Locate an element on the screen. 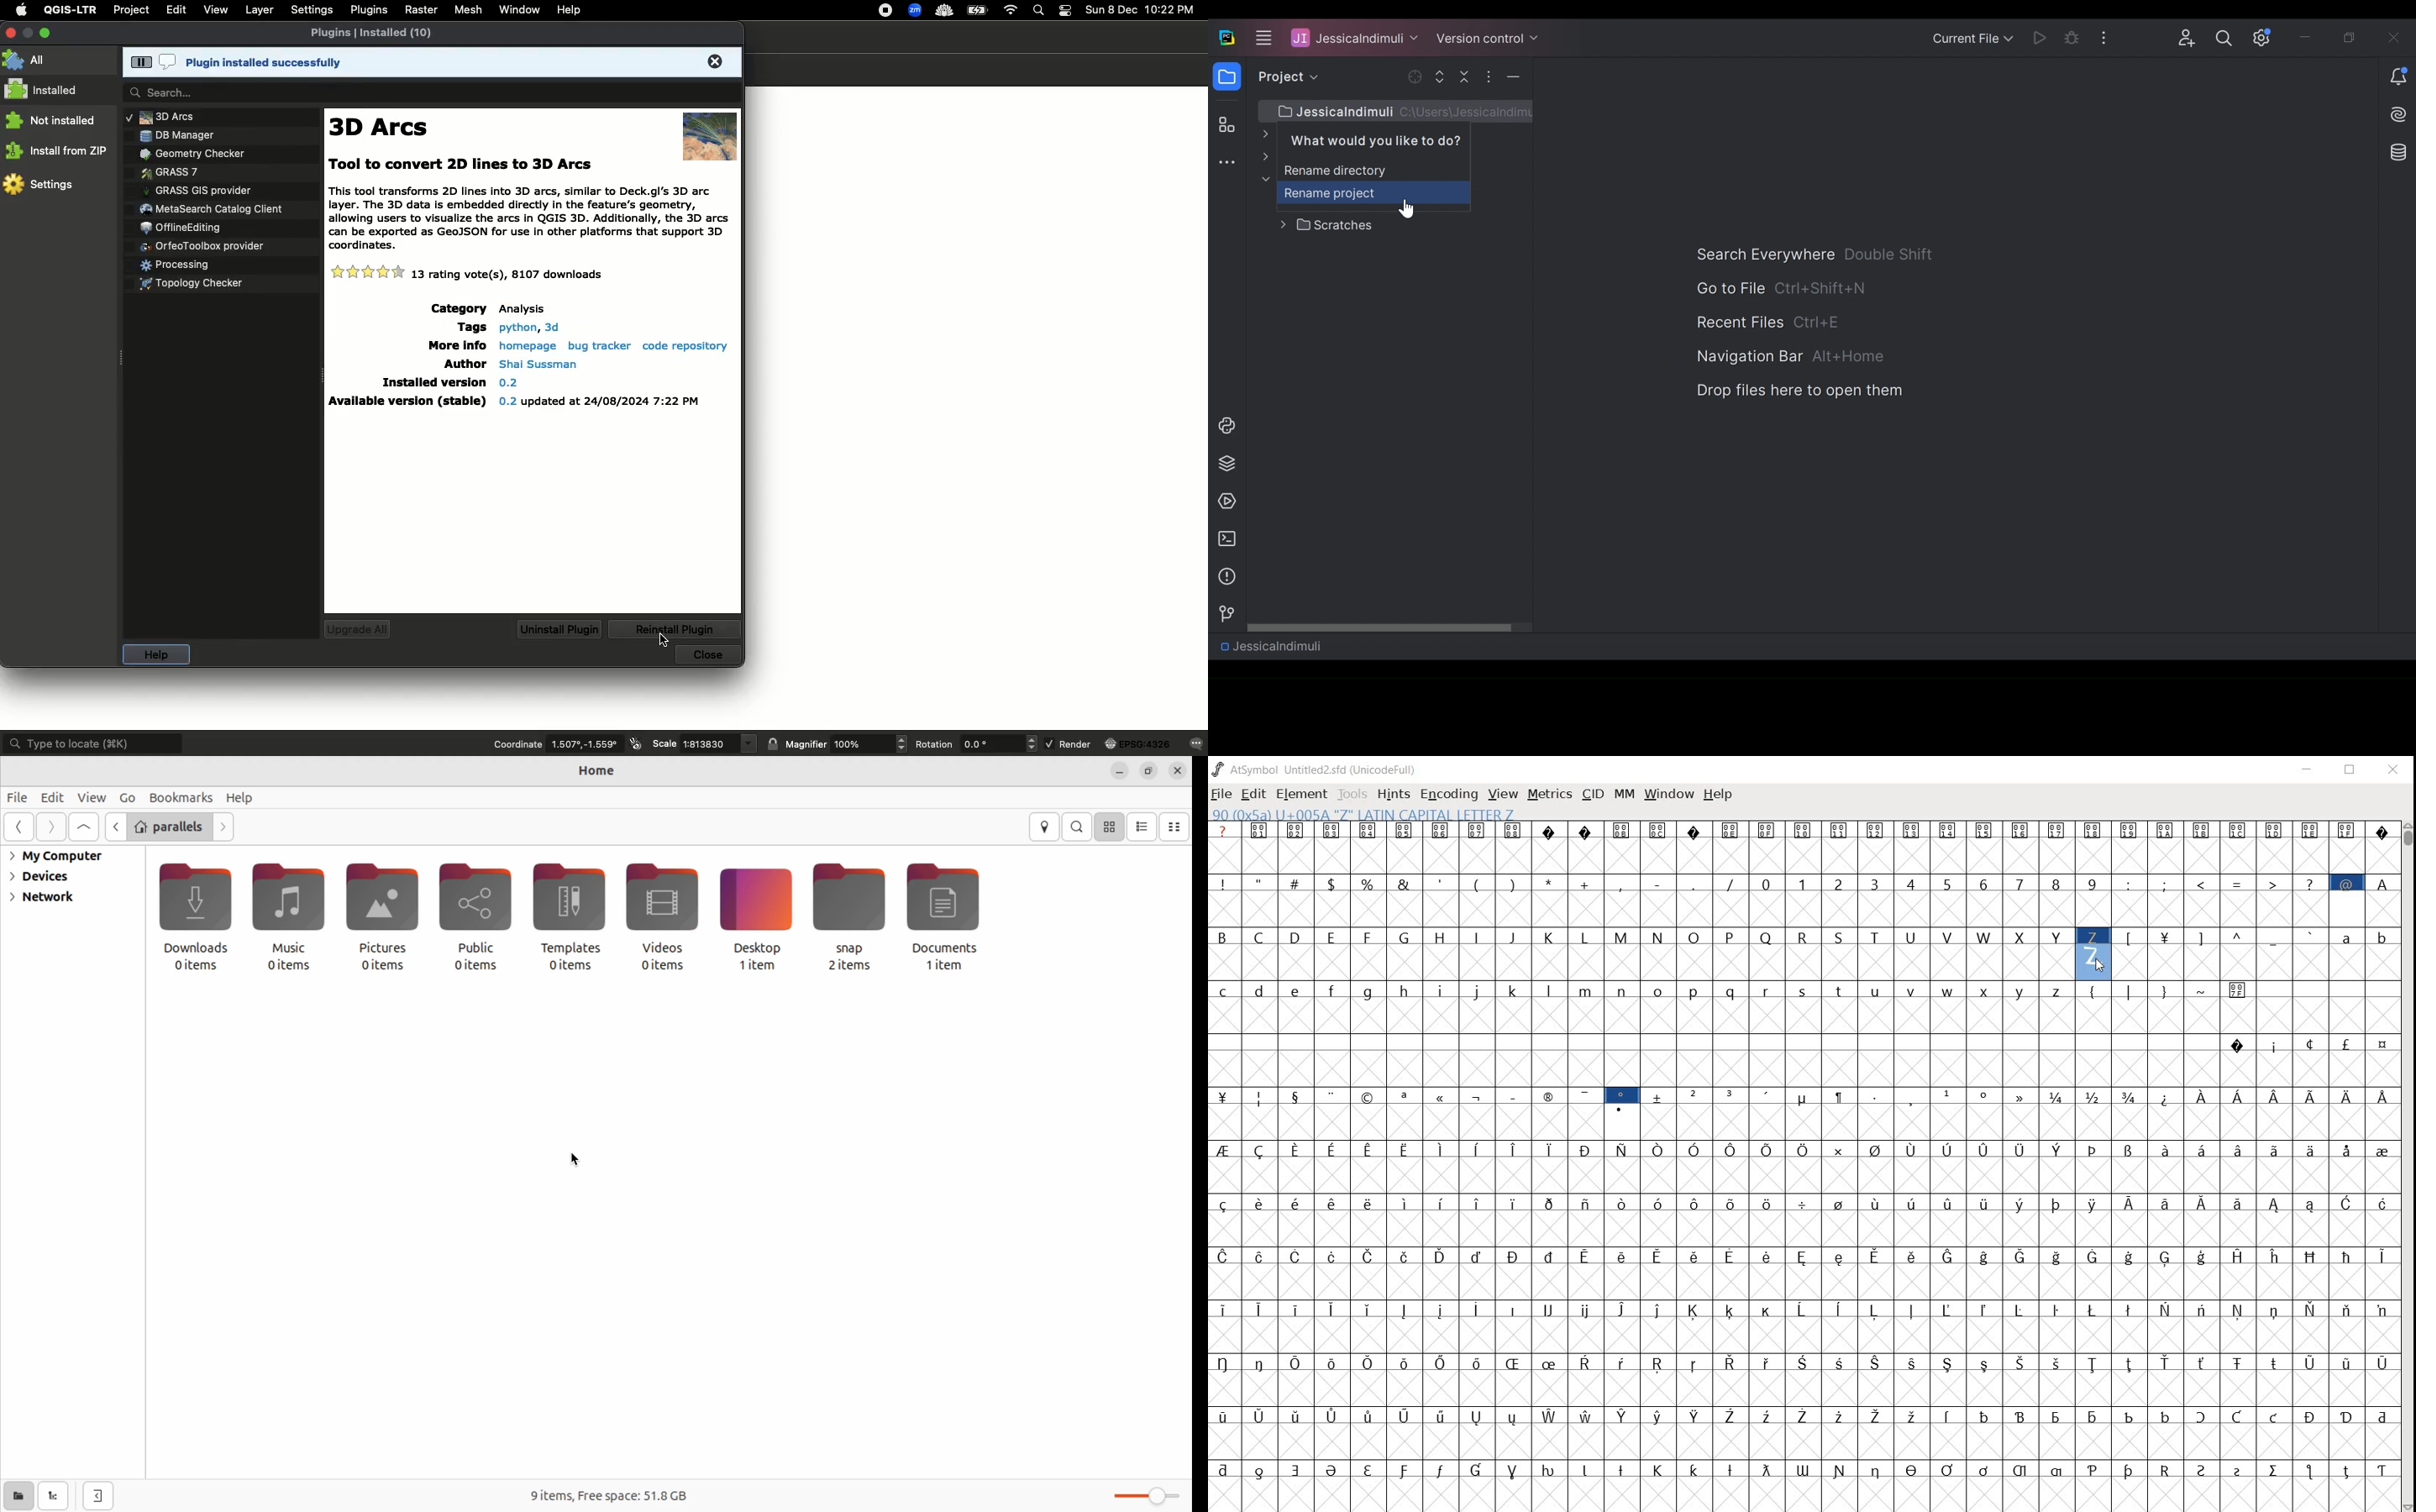 The image size is (2436, 1512). network is located at coordinates (55, 900).